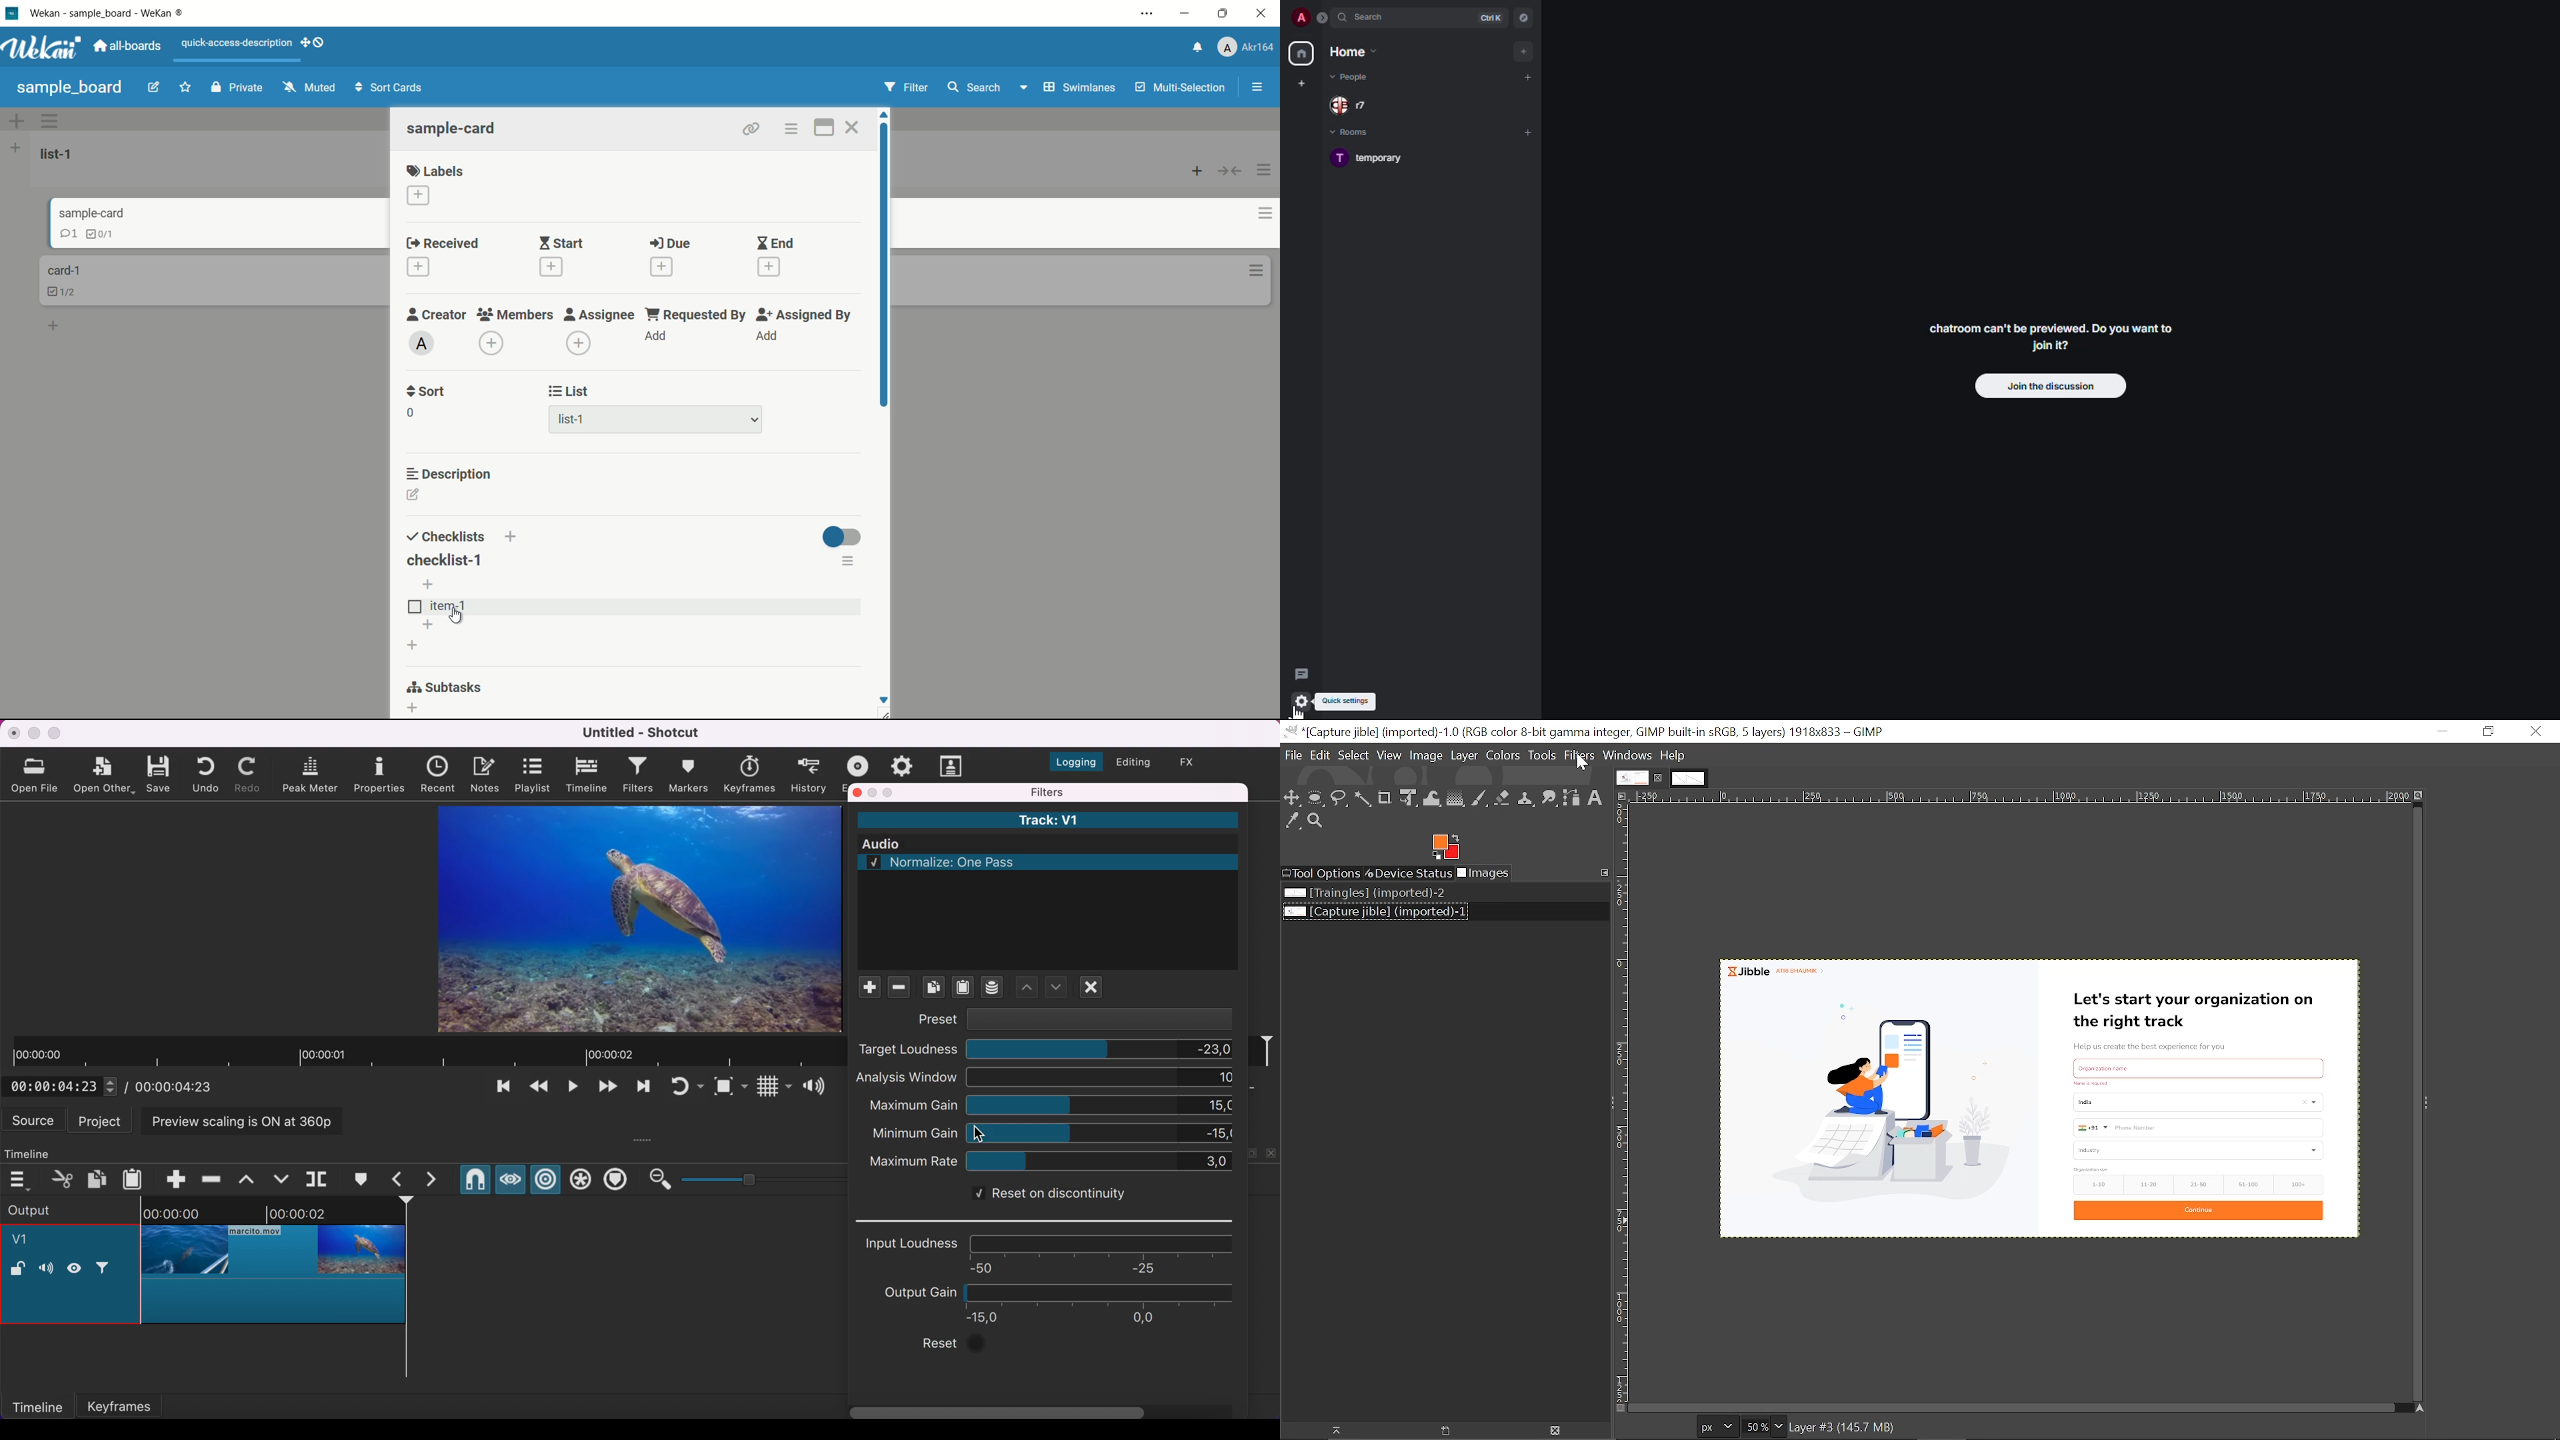 The image size is (2576, 1456). Describe the element at coordinates (34, 733) in the screenshot. I see `minimize` at that location.